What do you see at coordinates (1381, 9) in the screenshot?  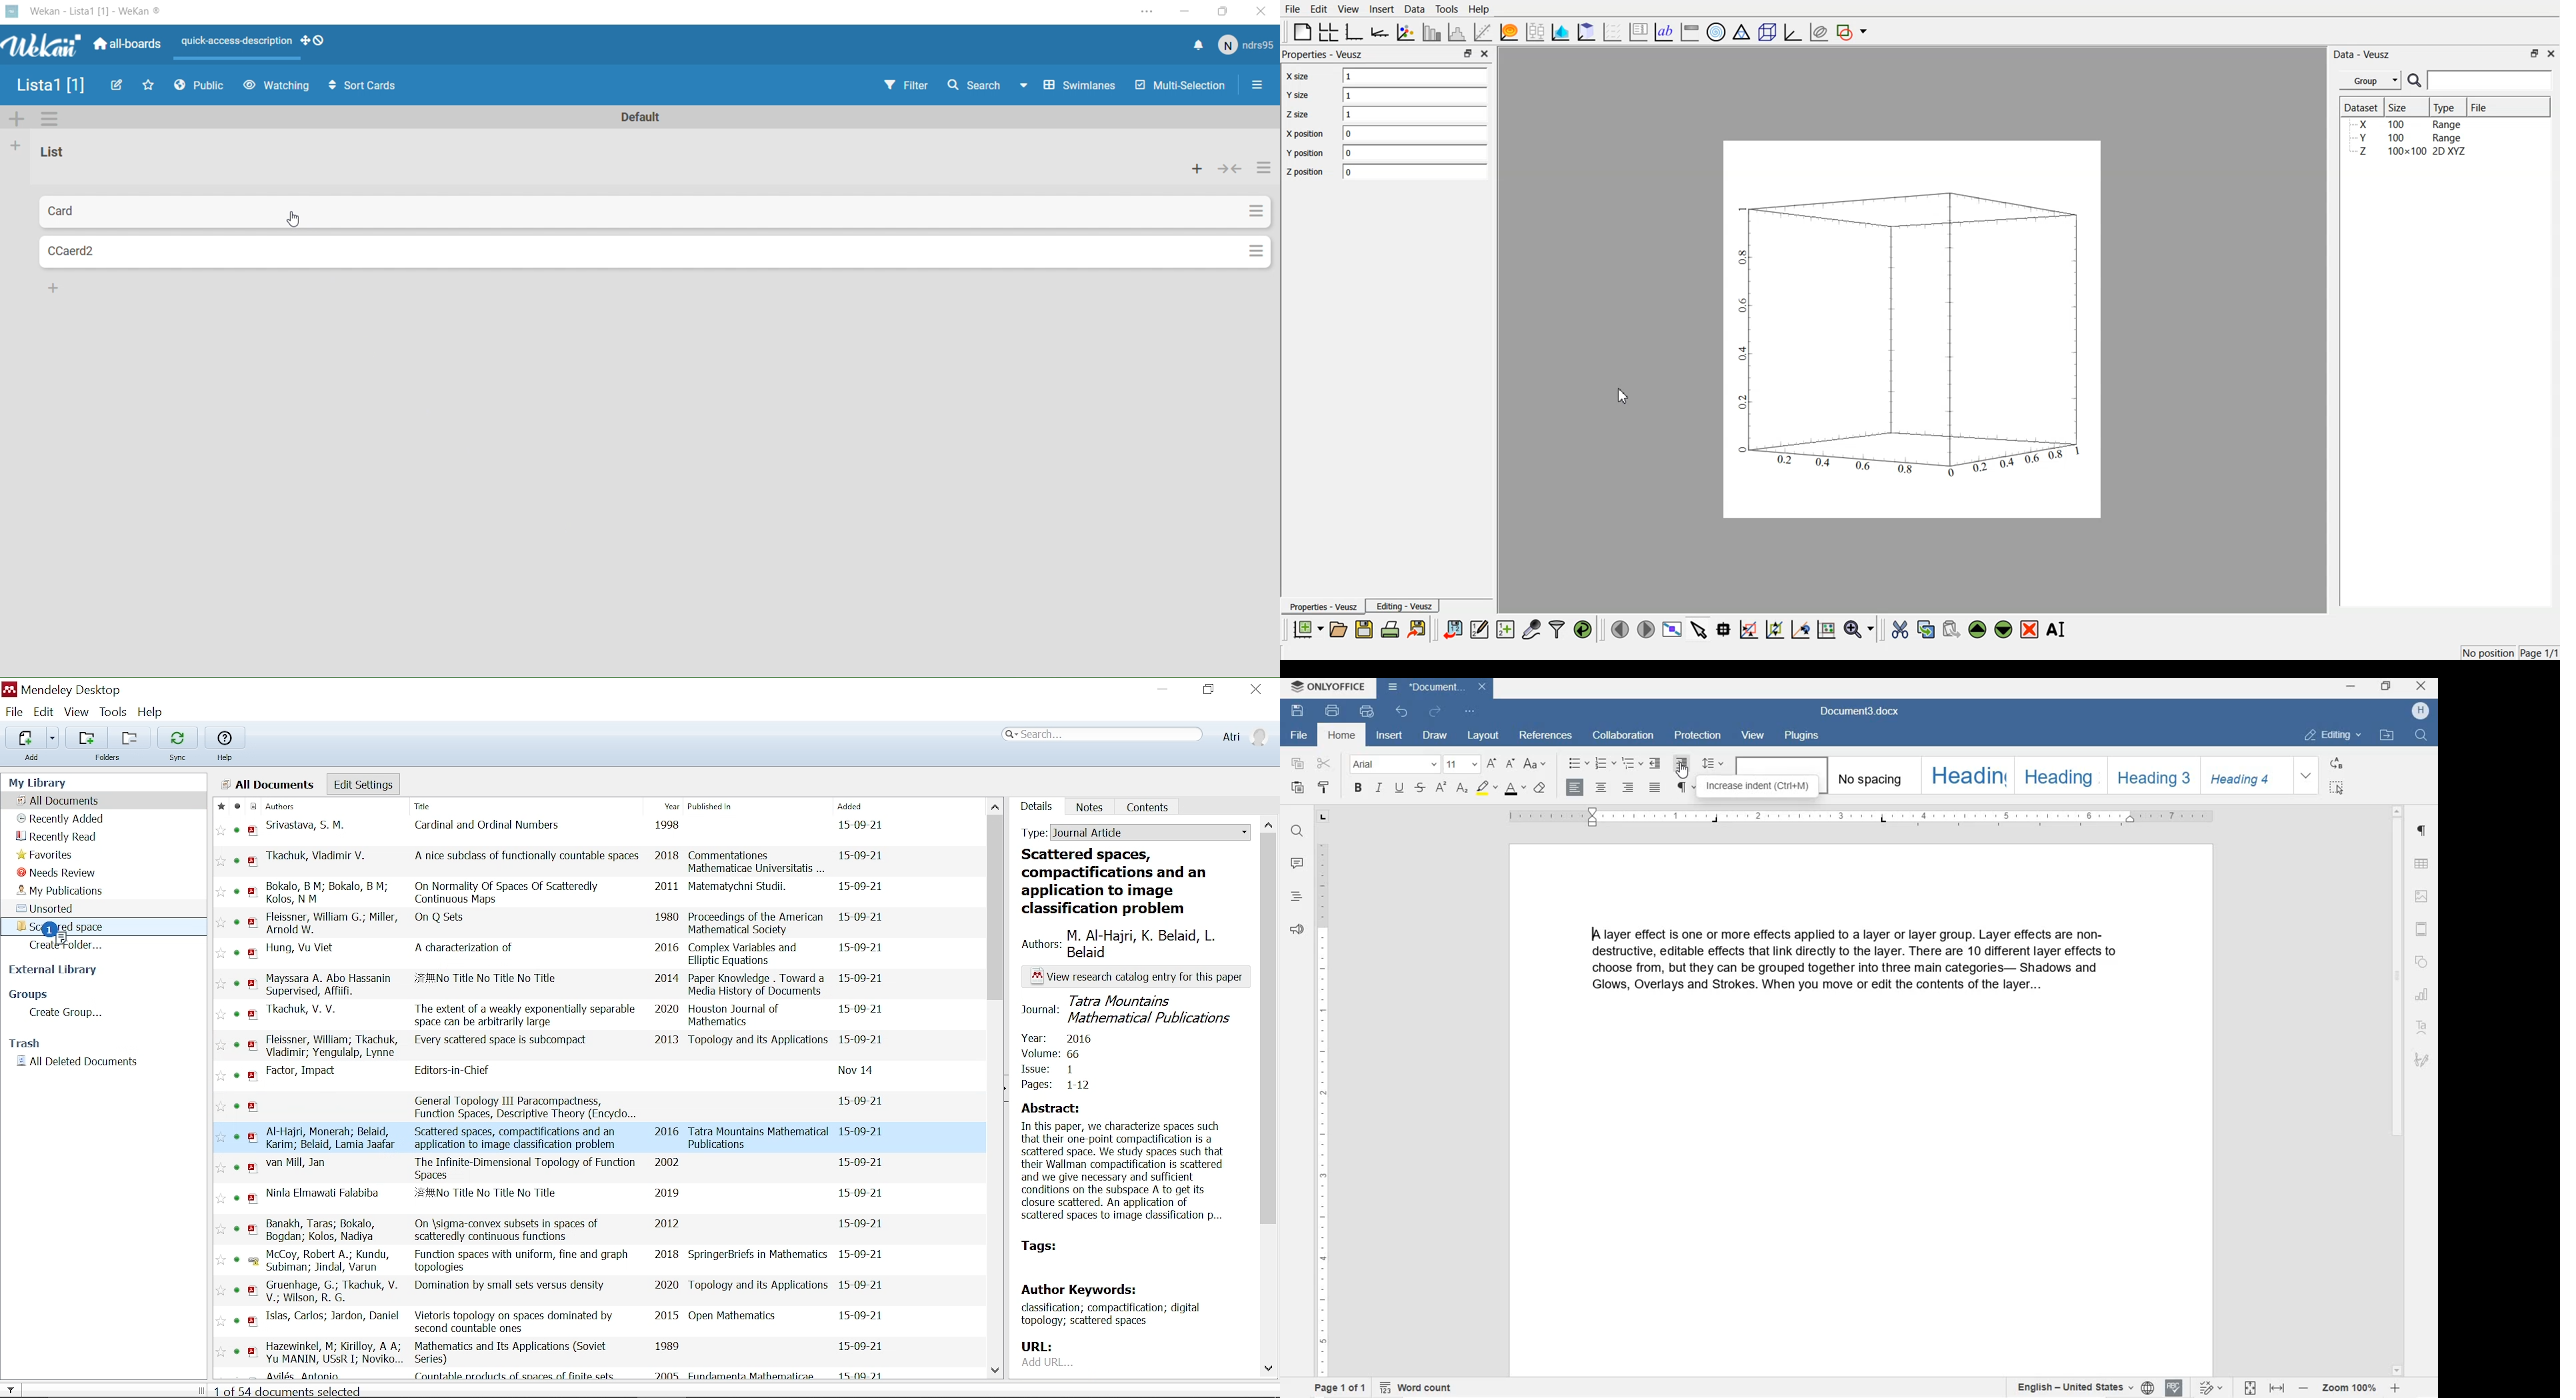 I see `Insert` at bounding box center [1381, 9].